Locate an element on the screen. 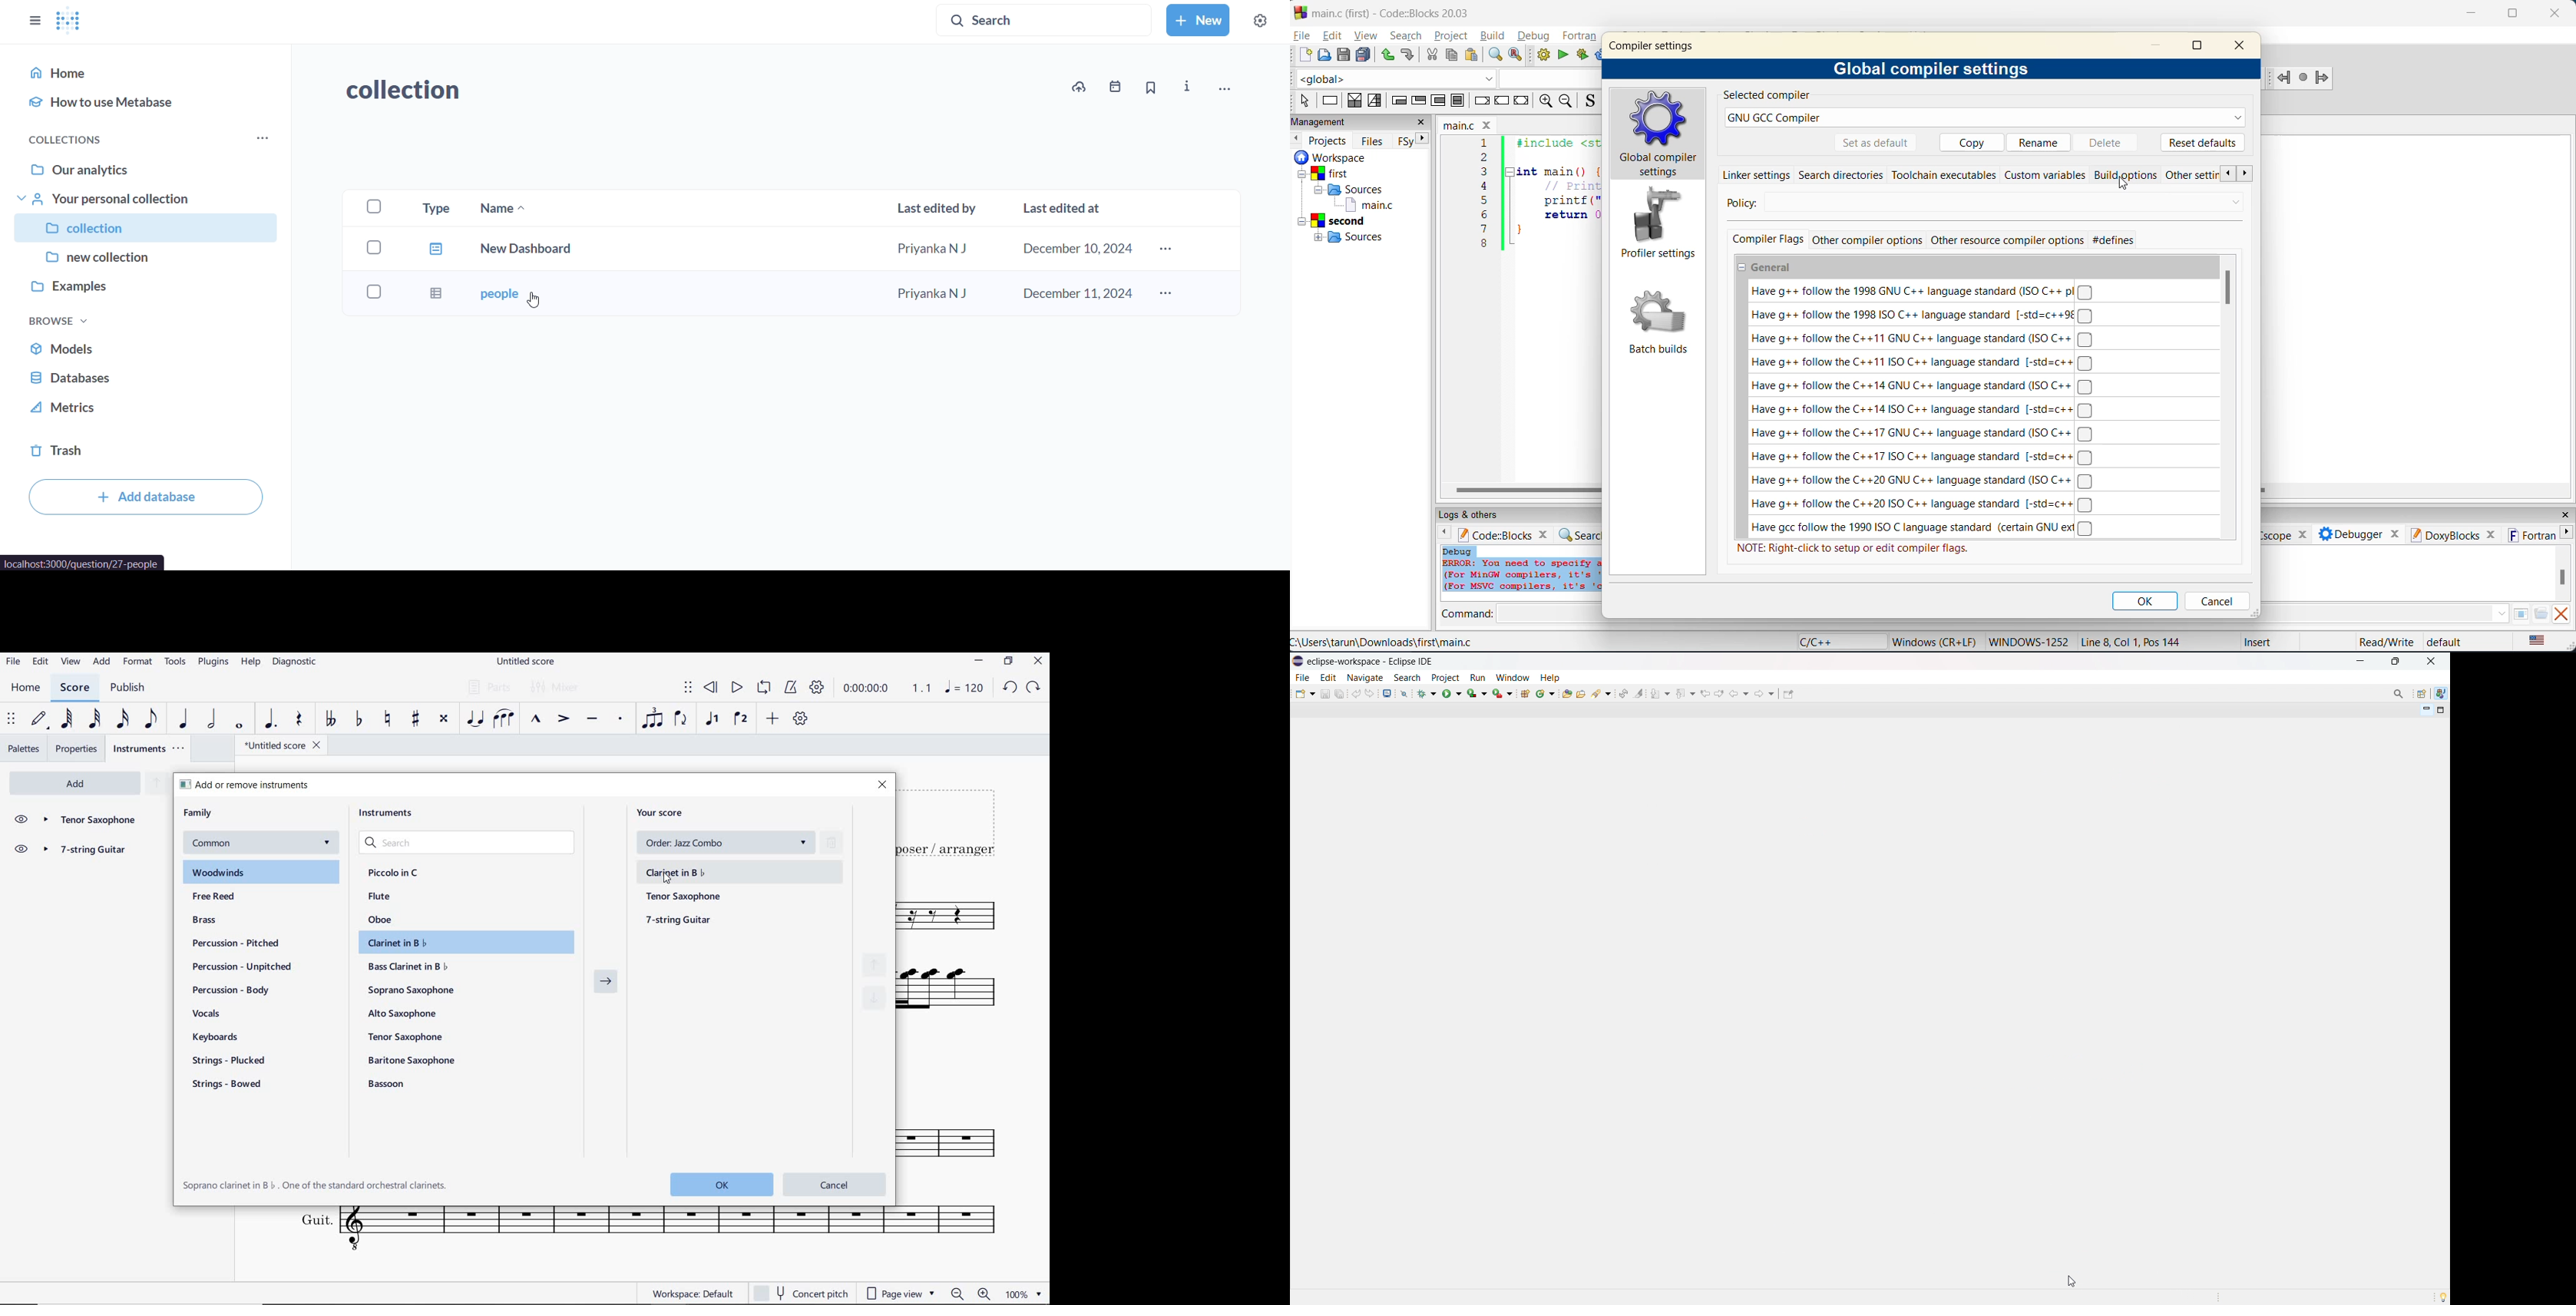 This screenshot has width=2576, height=1316. other resource compiler options is located at coordinates (2008, 241).